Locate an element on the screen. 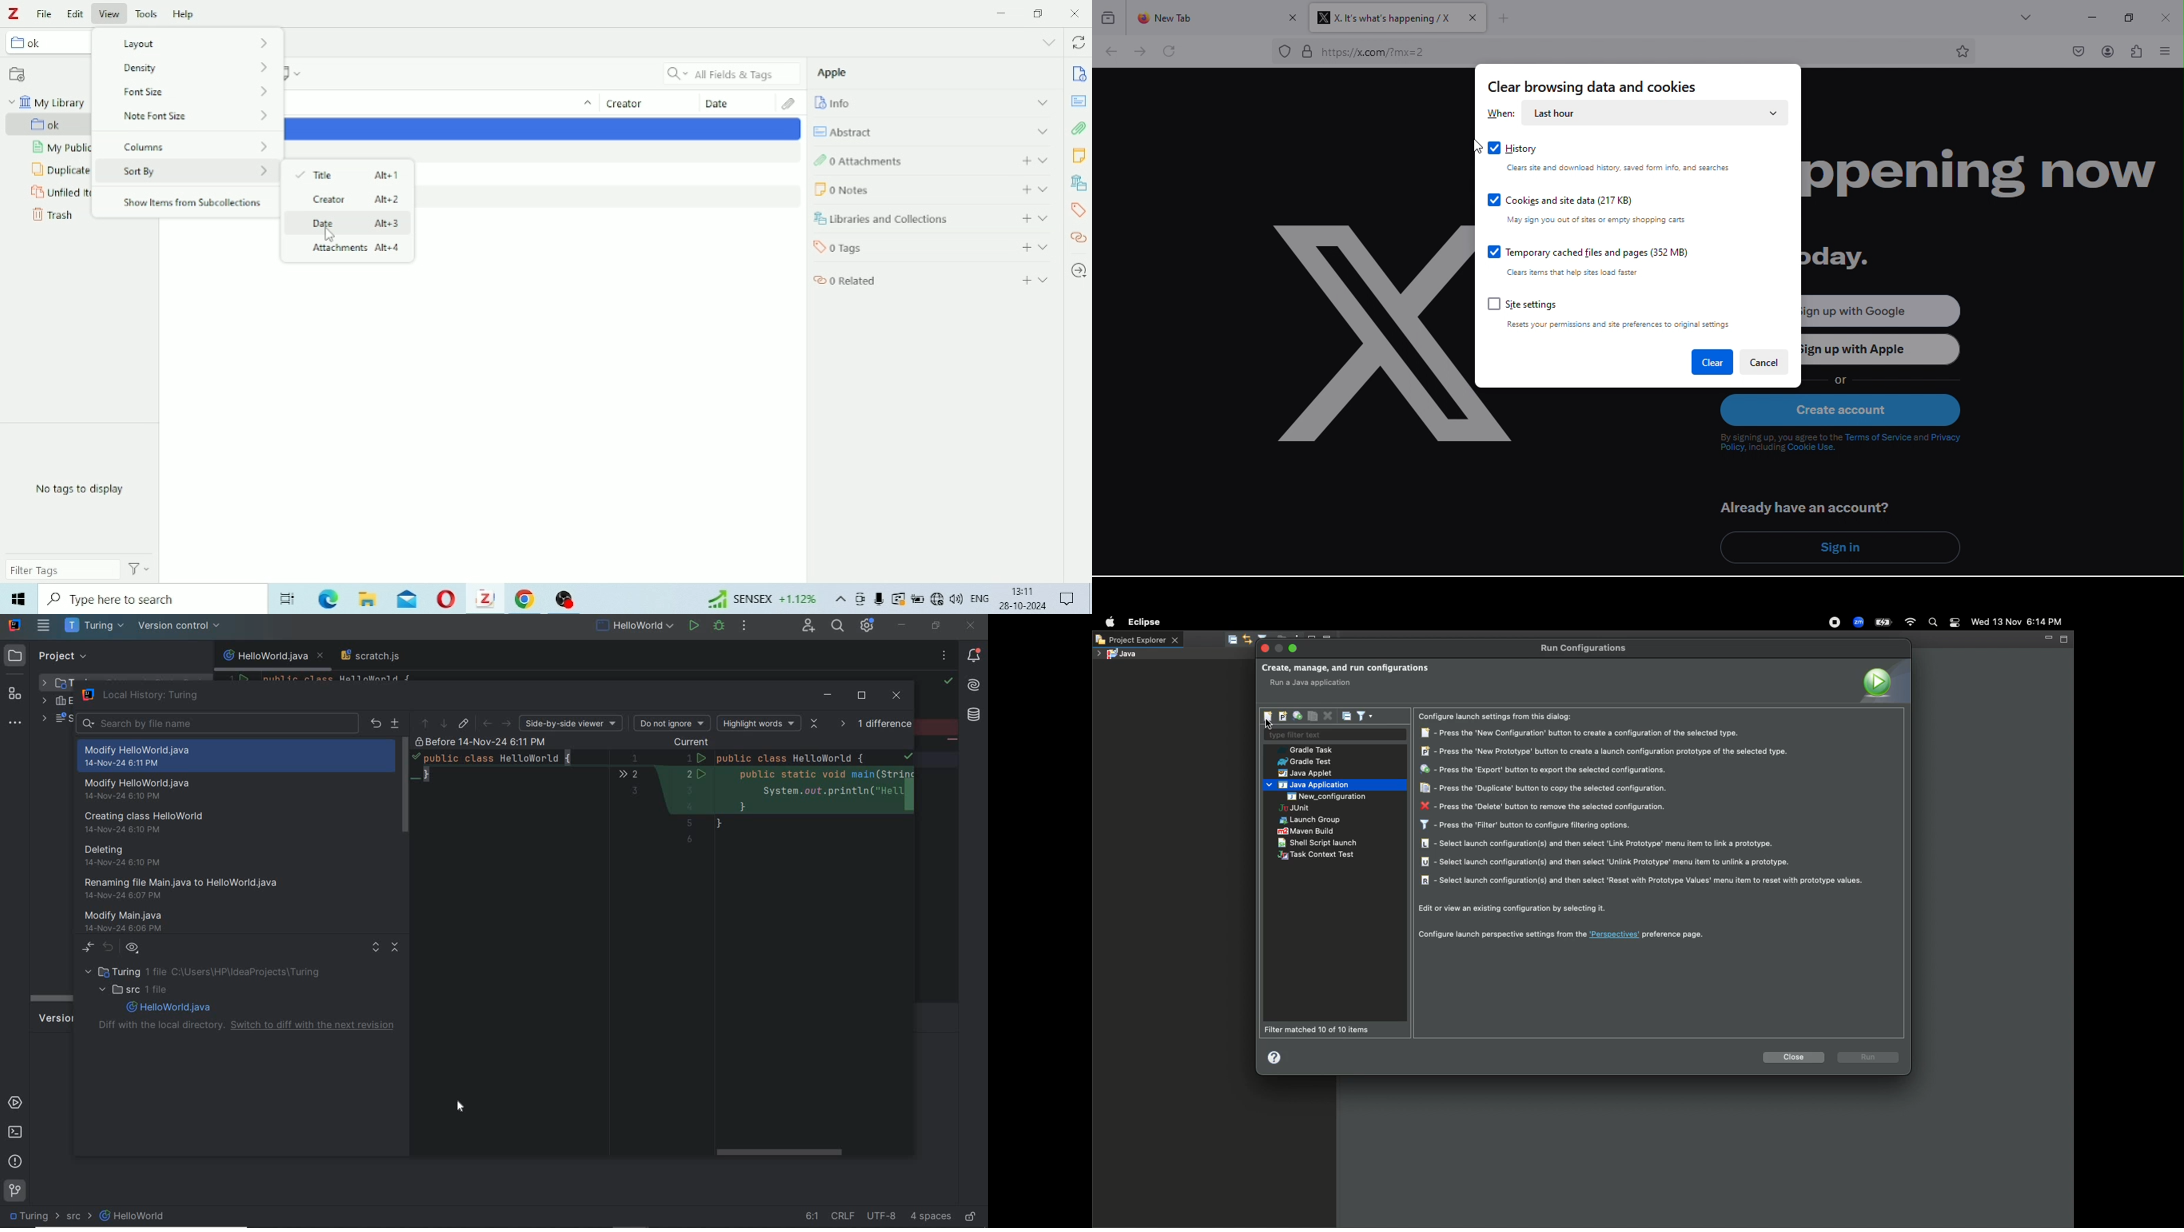 Image resolution: width=2184 pixels, height=1232 pixels. scratches and consoles is located at coordinates (55, 719).